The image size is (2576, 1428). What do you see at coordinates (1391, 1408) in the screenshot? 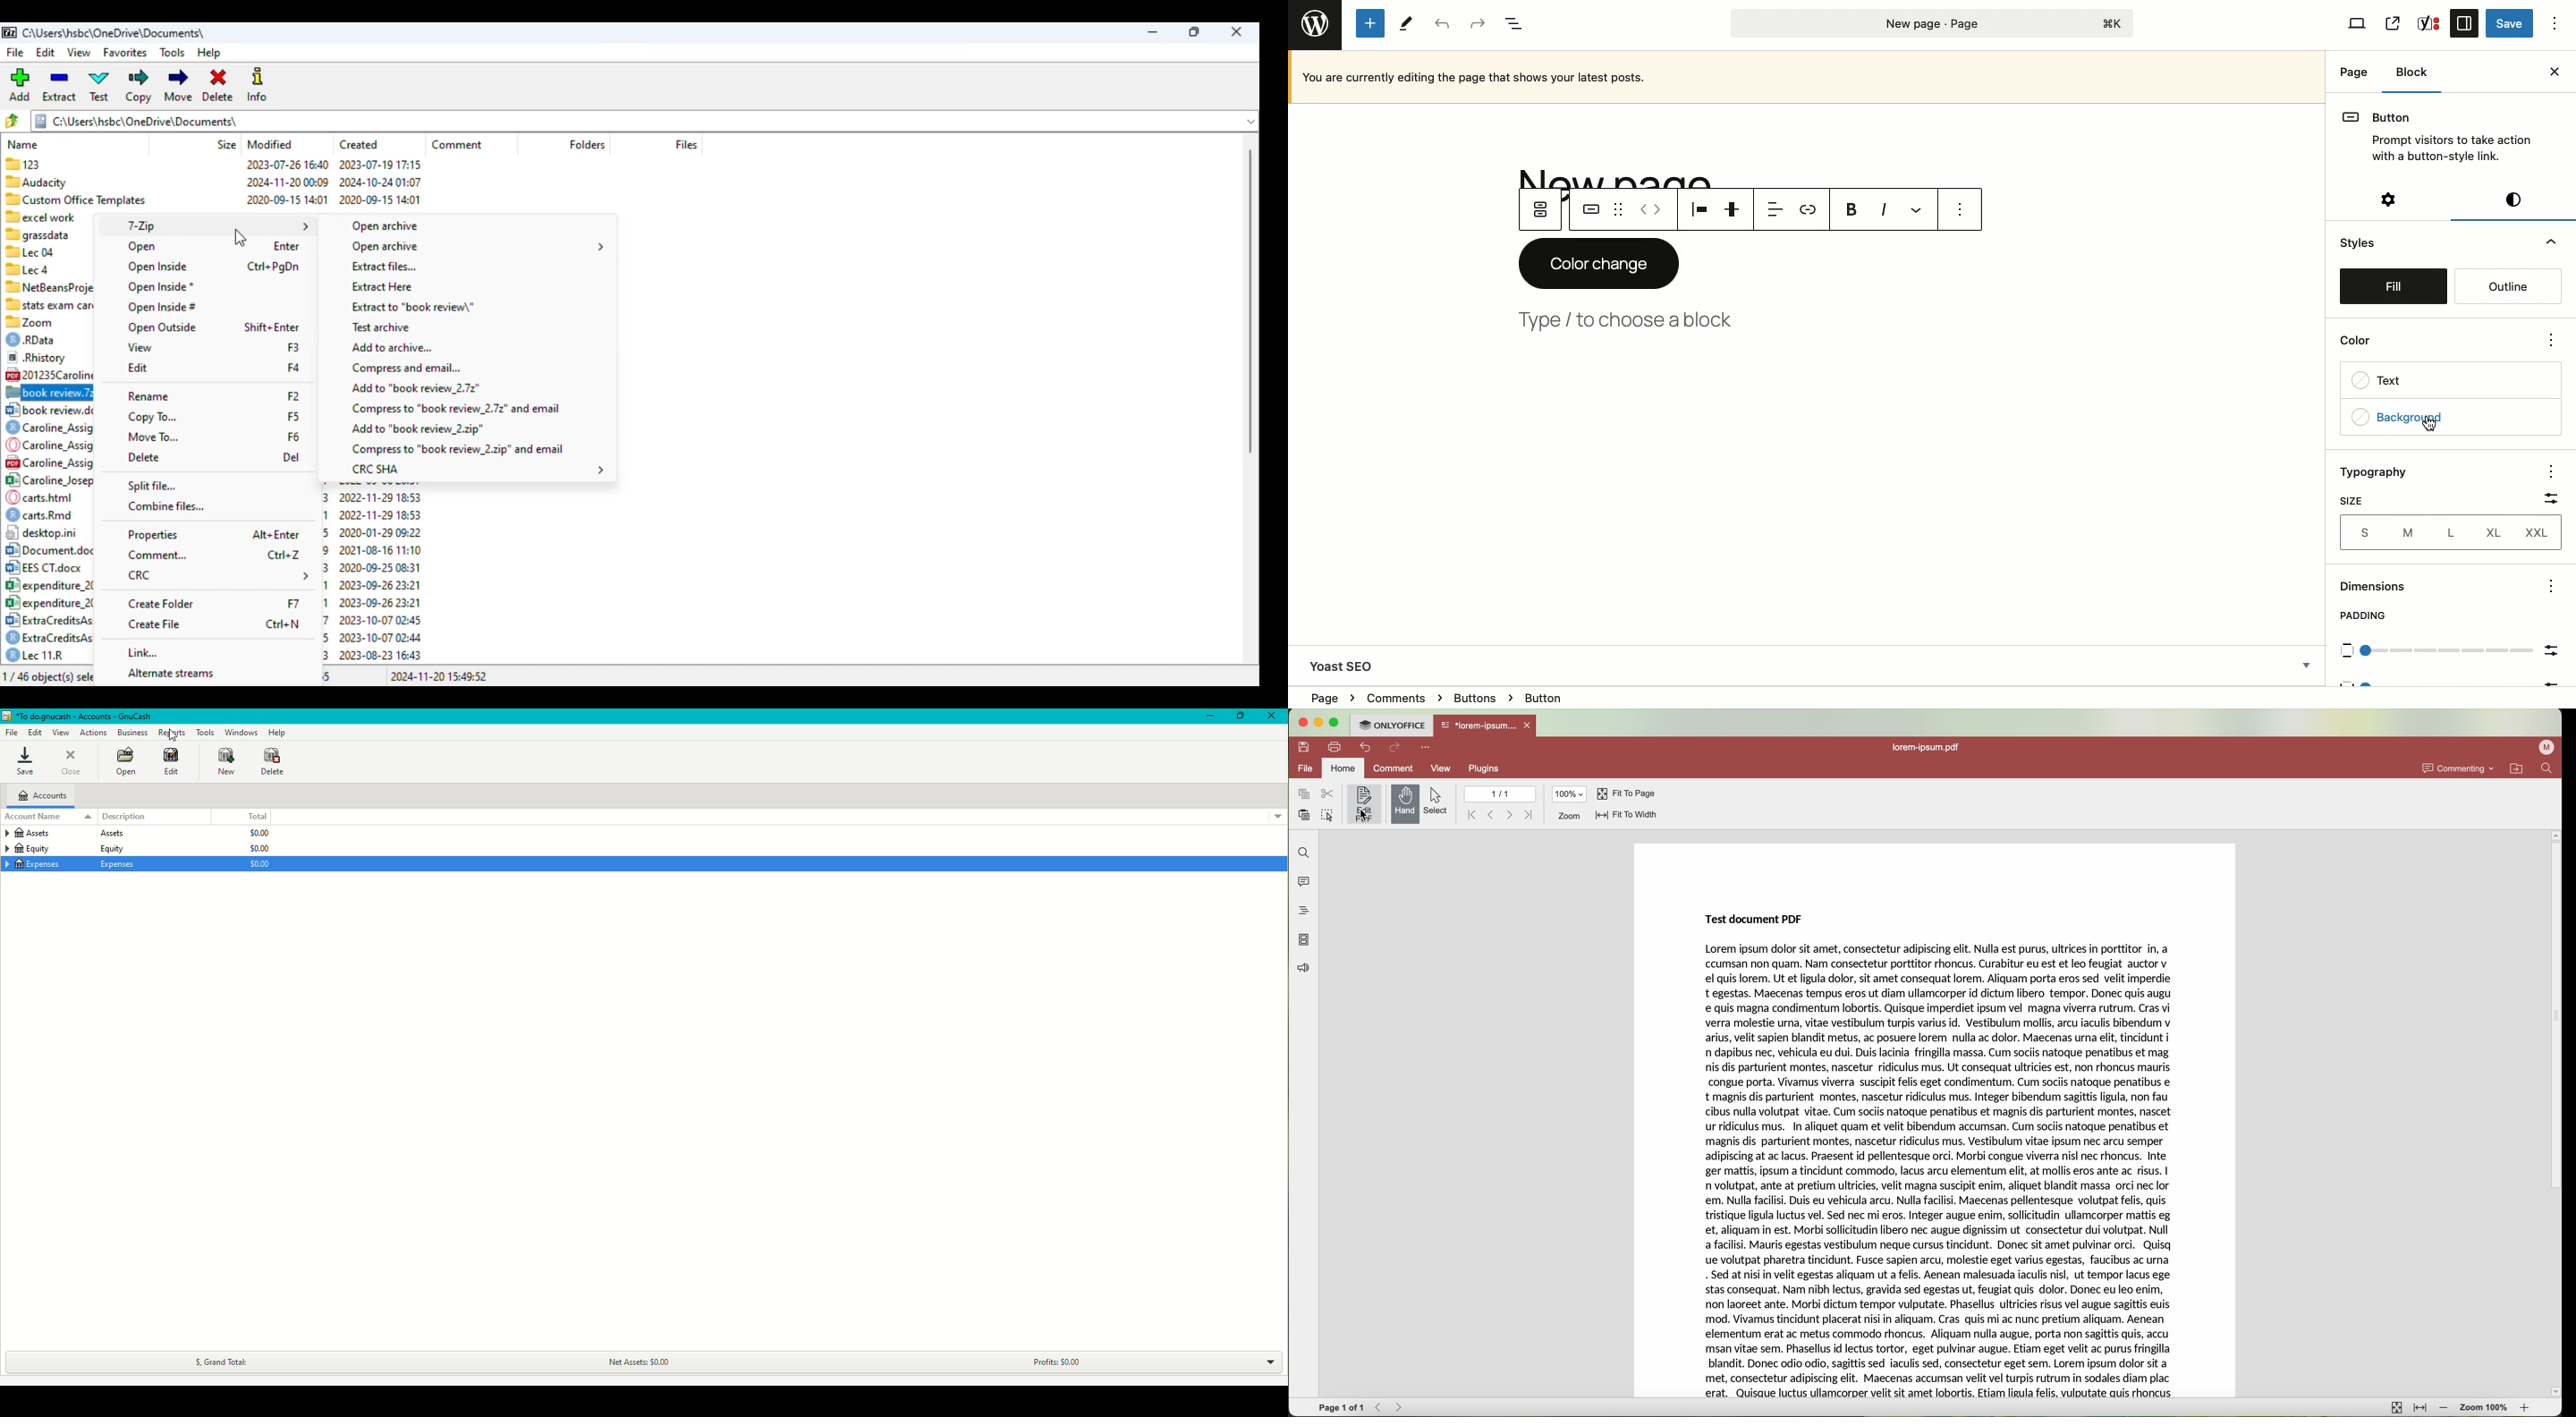
I see `navigate arrows` at bounding box center [1391, 1408].